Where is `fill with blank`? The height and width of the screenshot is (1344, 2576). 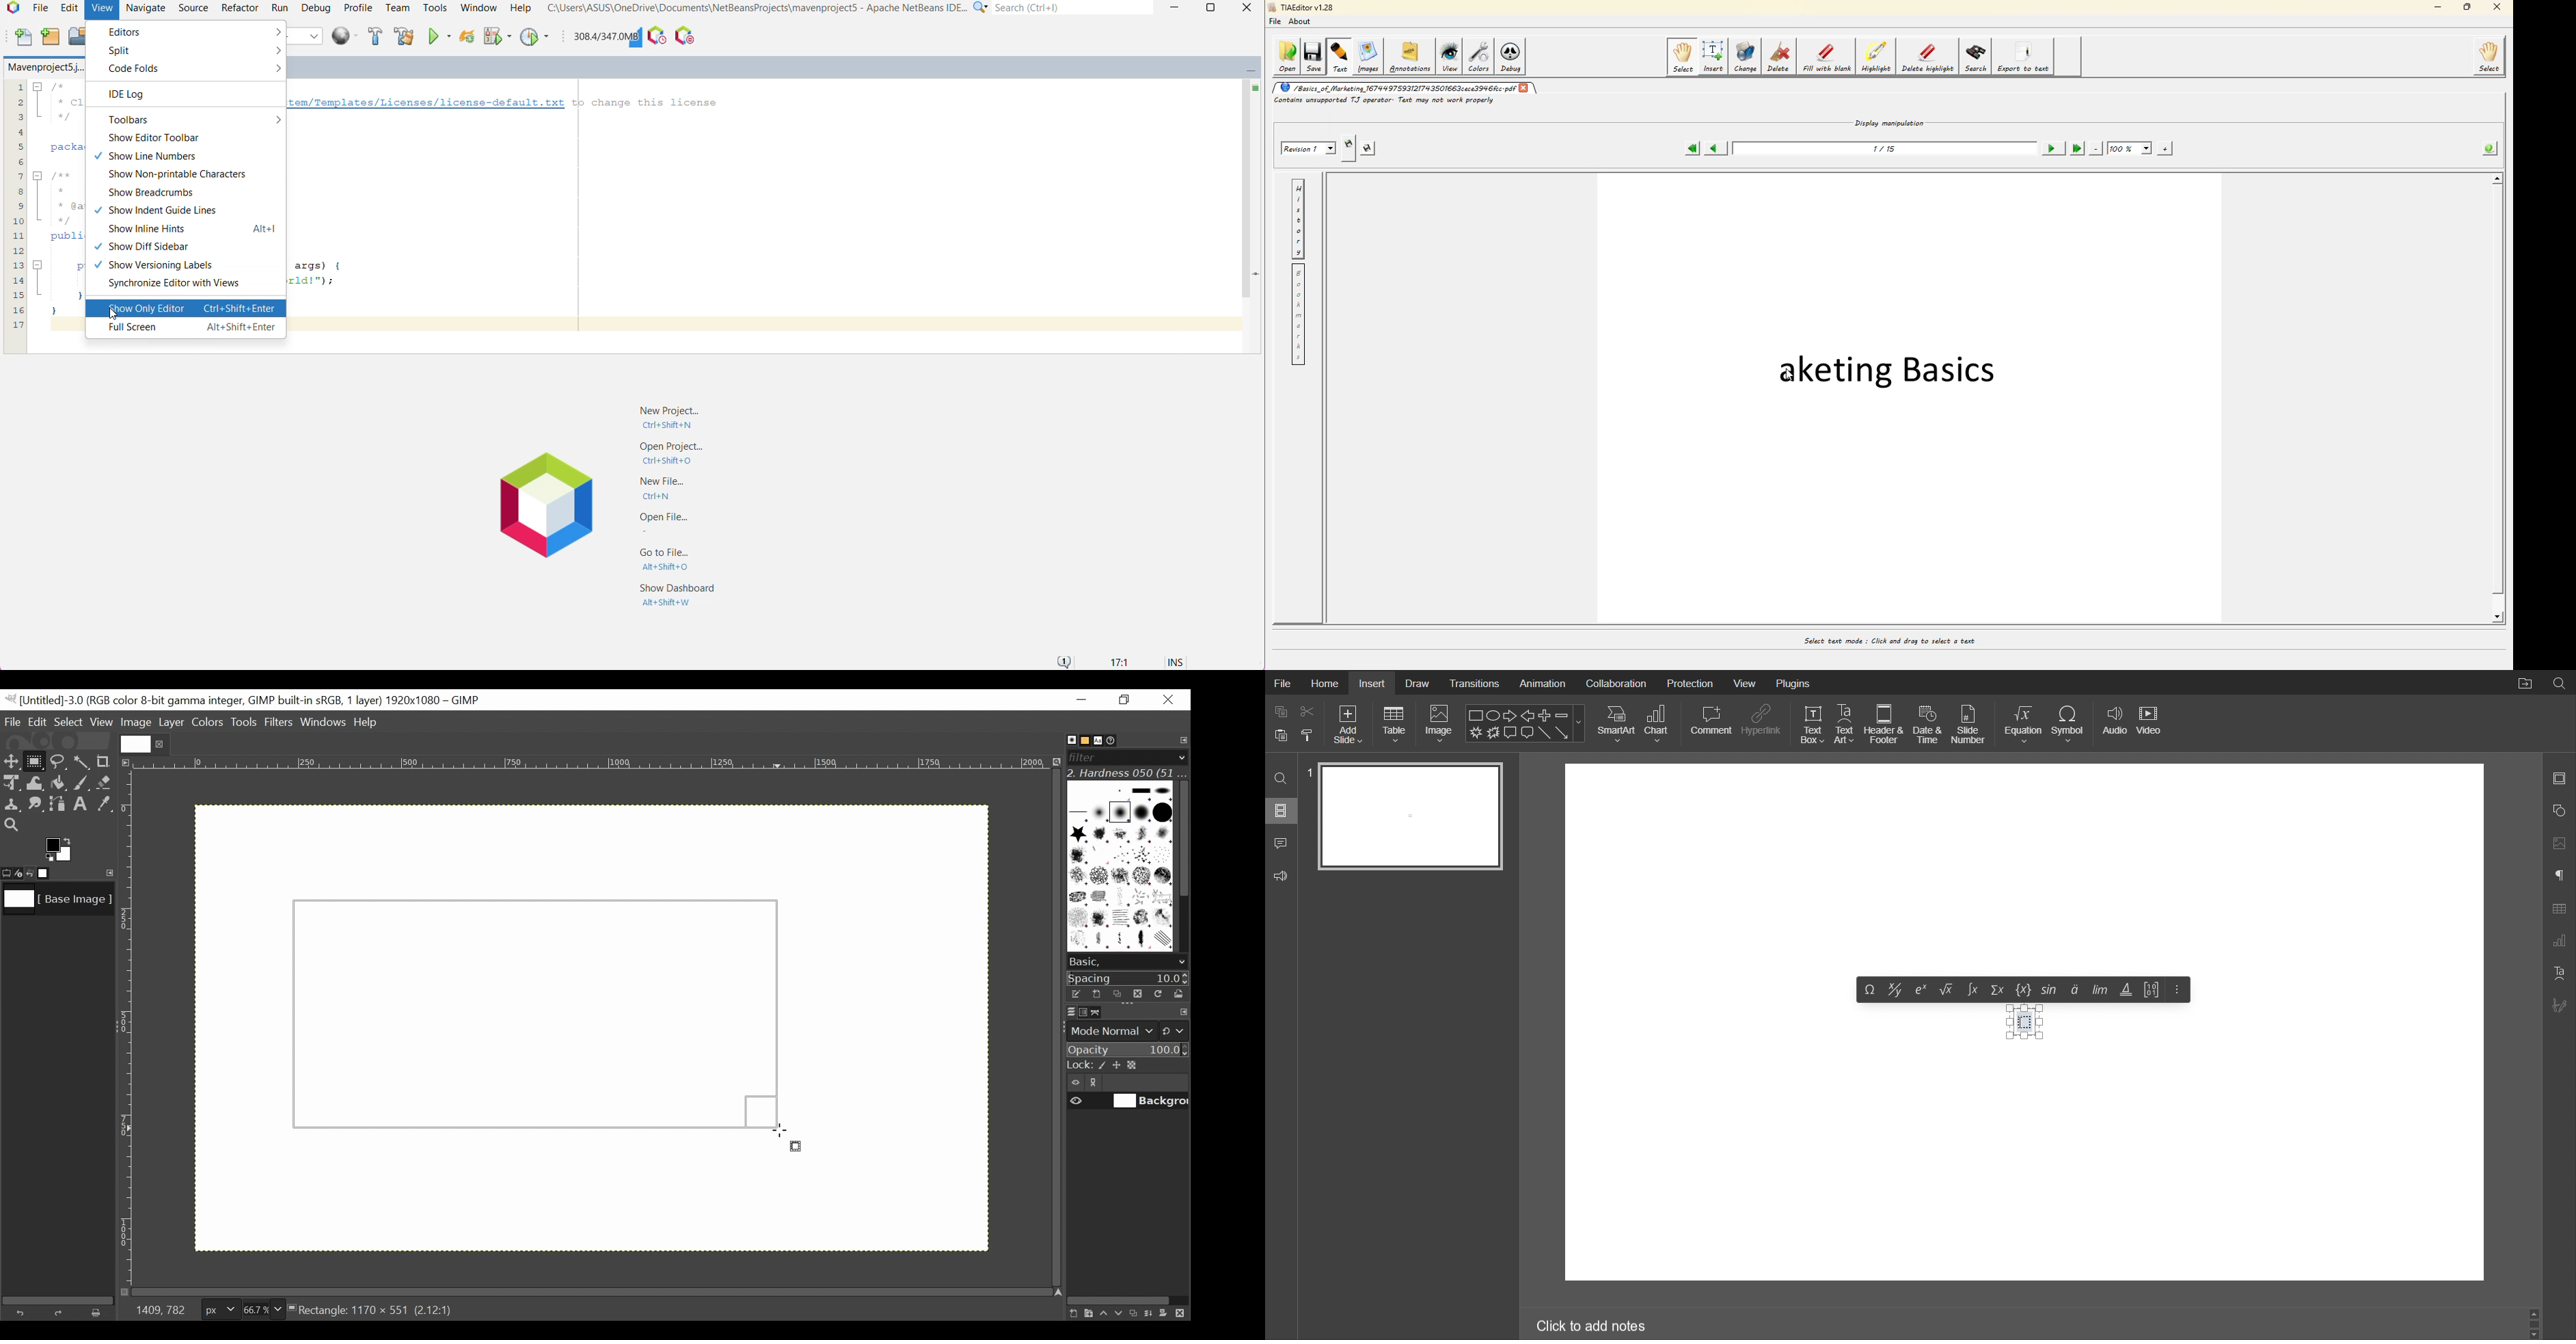
fill with blank is located at coordinates (1826, 57).